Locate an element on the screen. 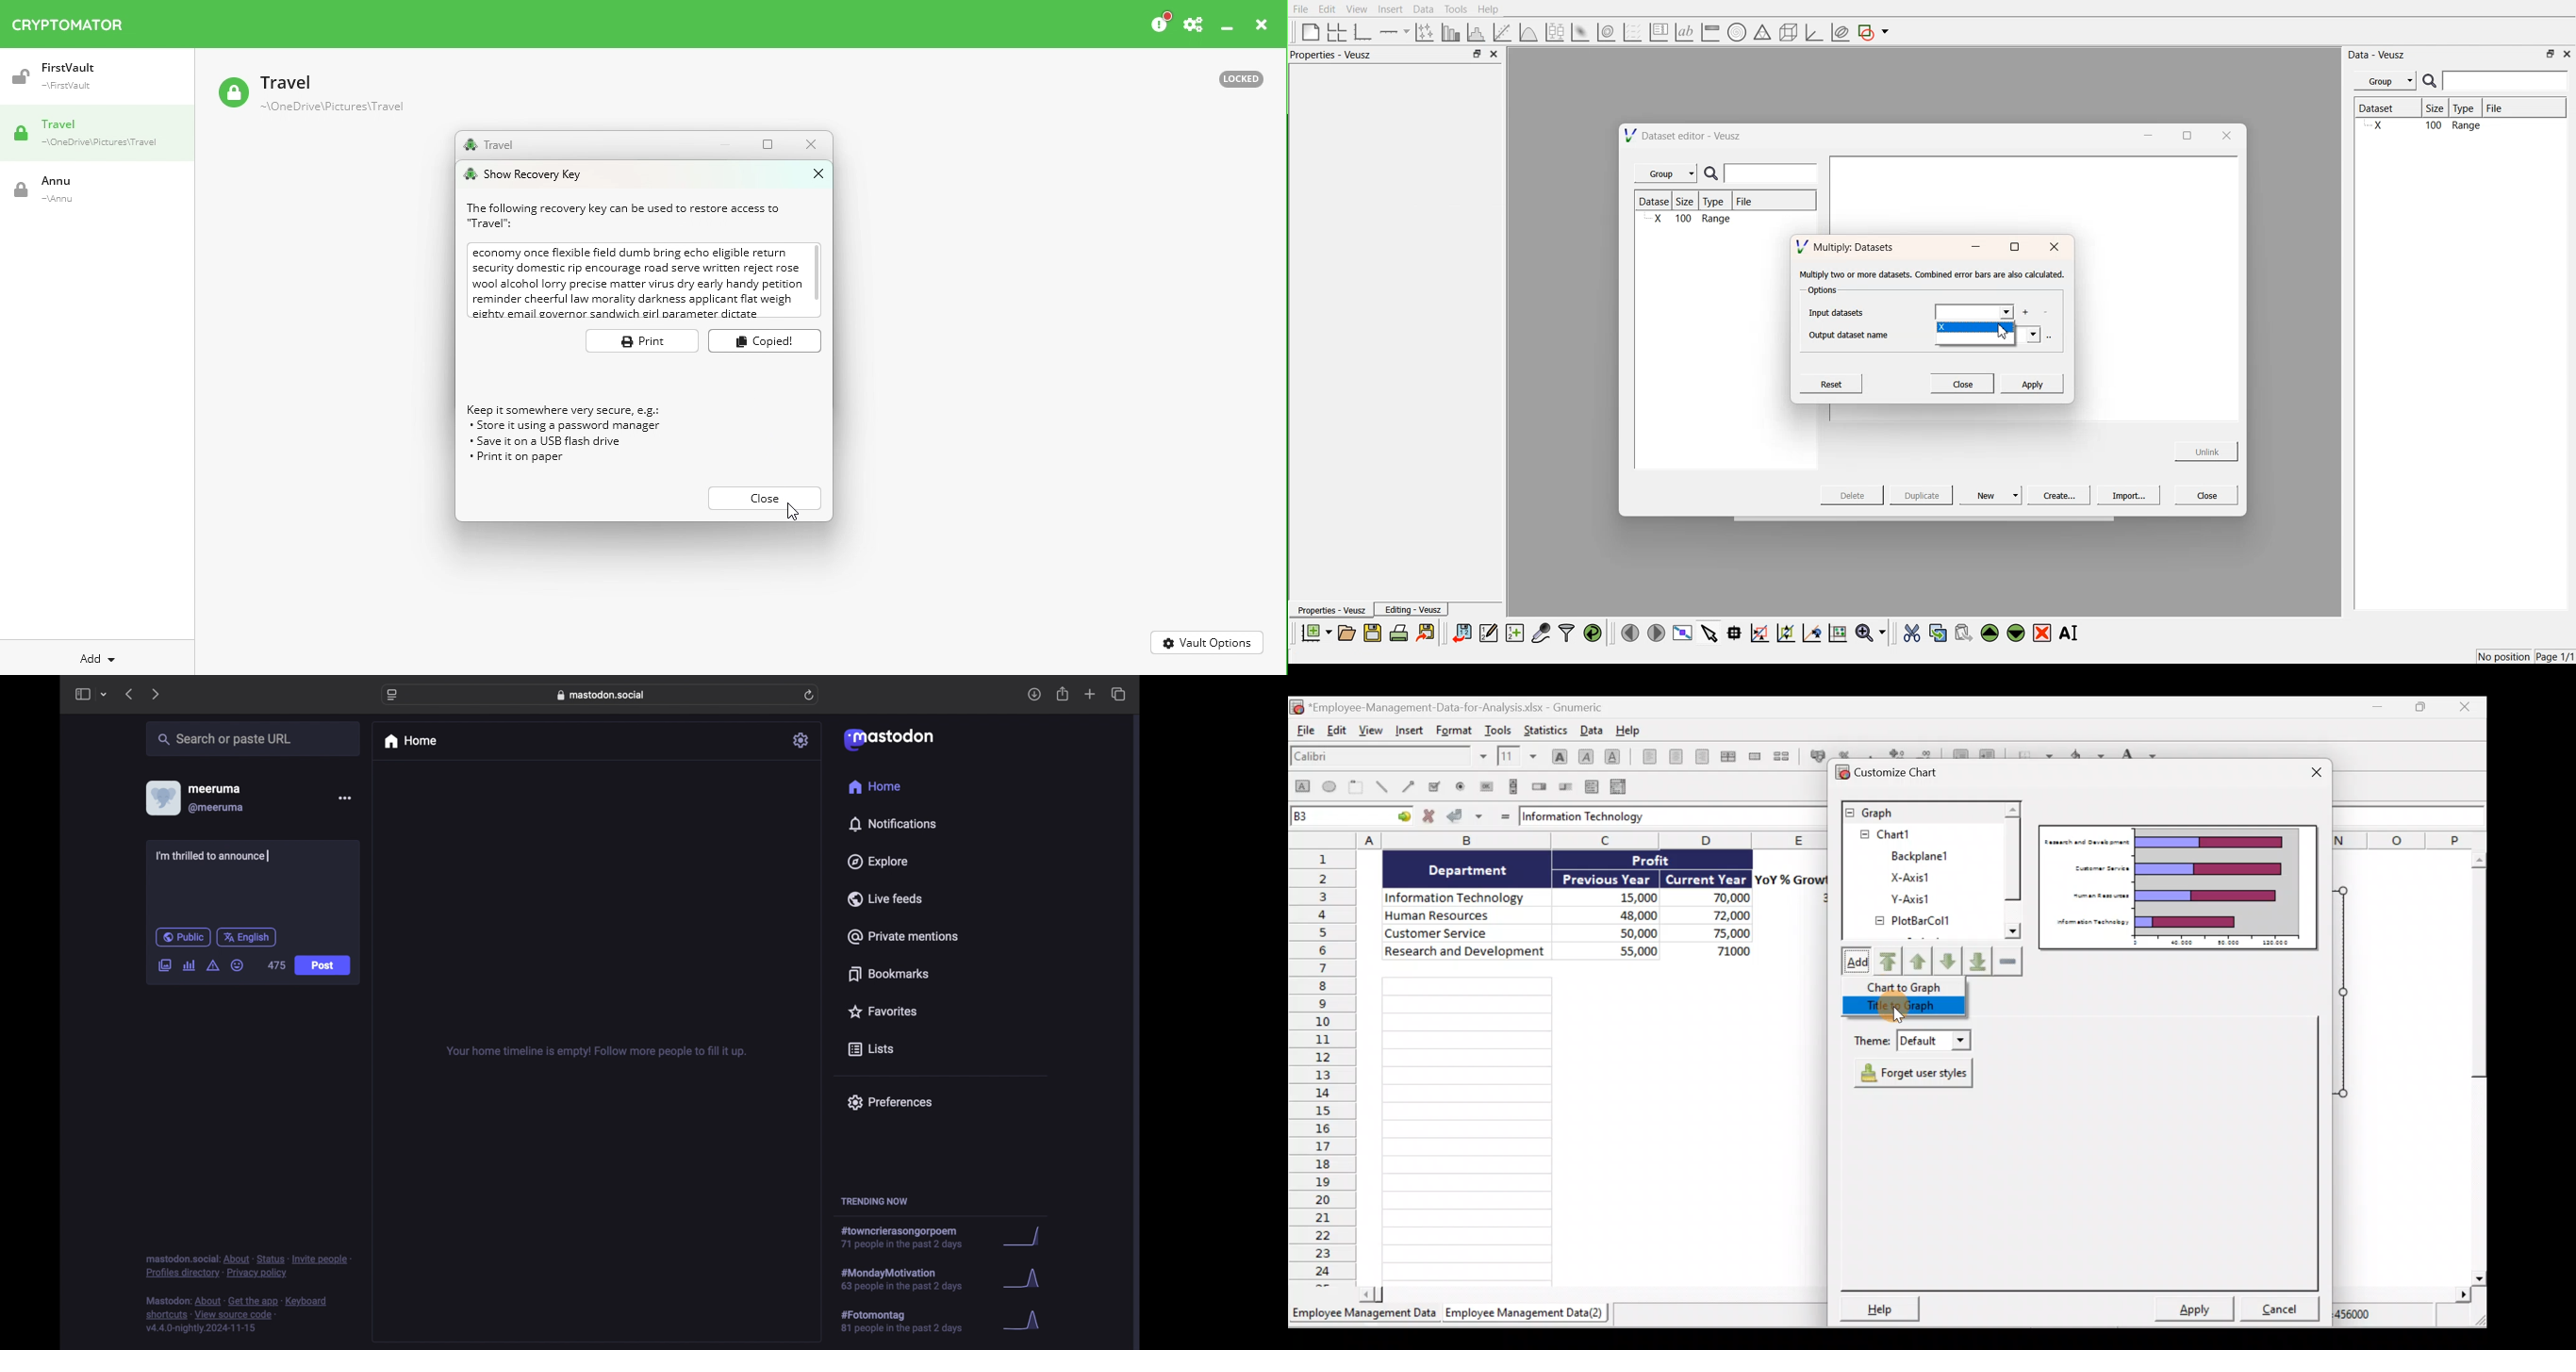 The image size is (2576, 1372). Underline is located at coordinates (1613, 754).